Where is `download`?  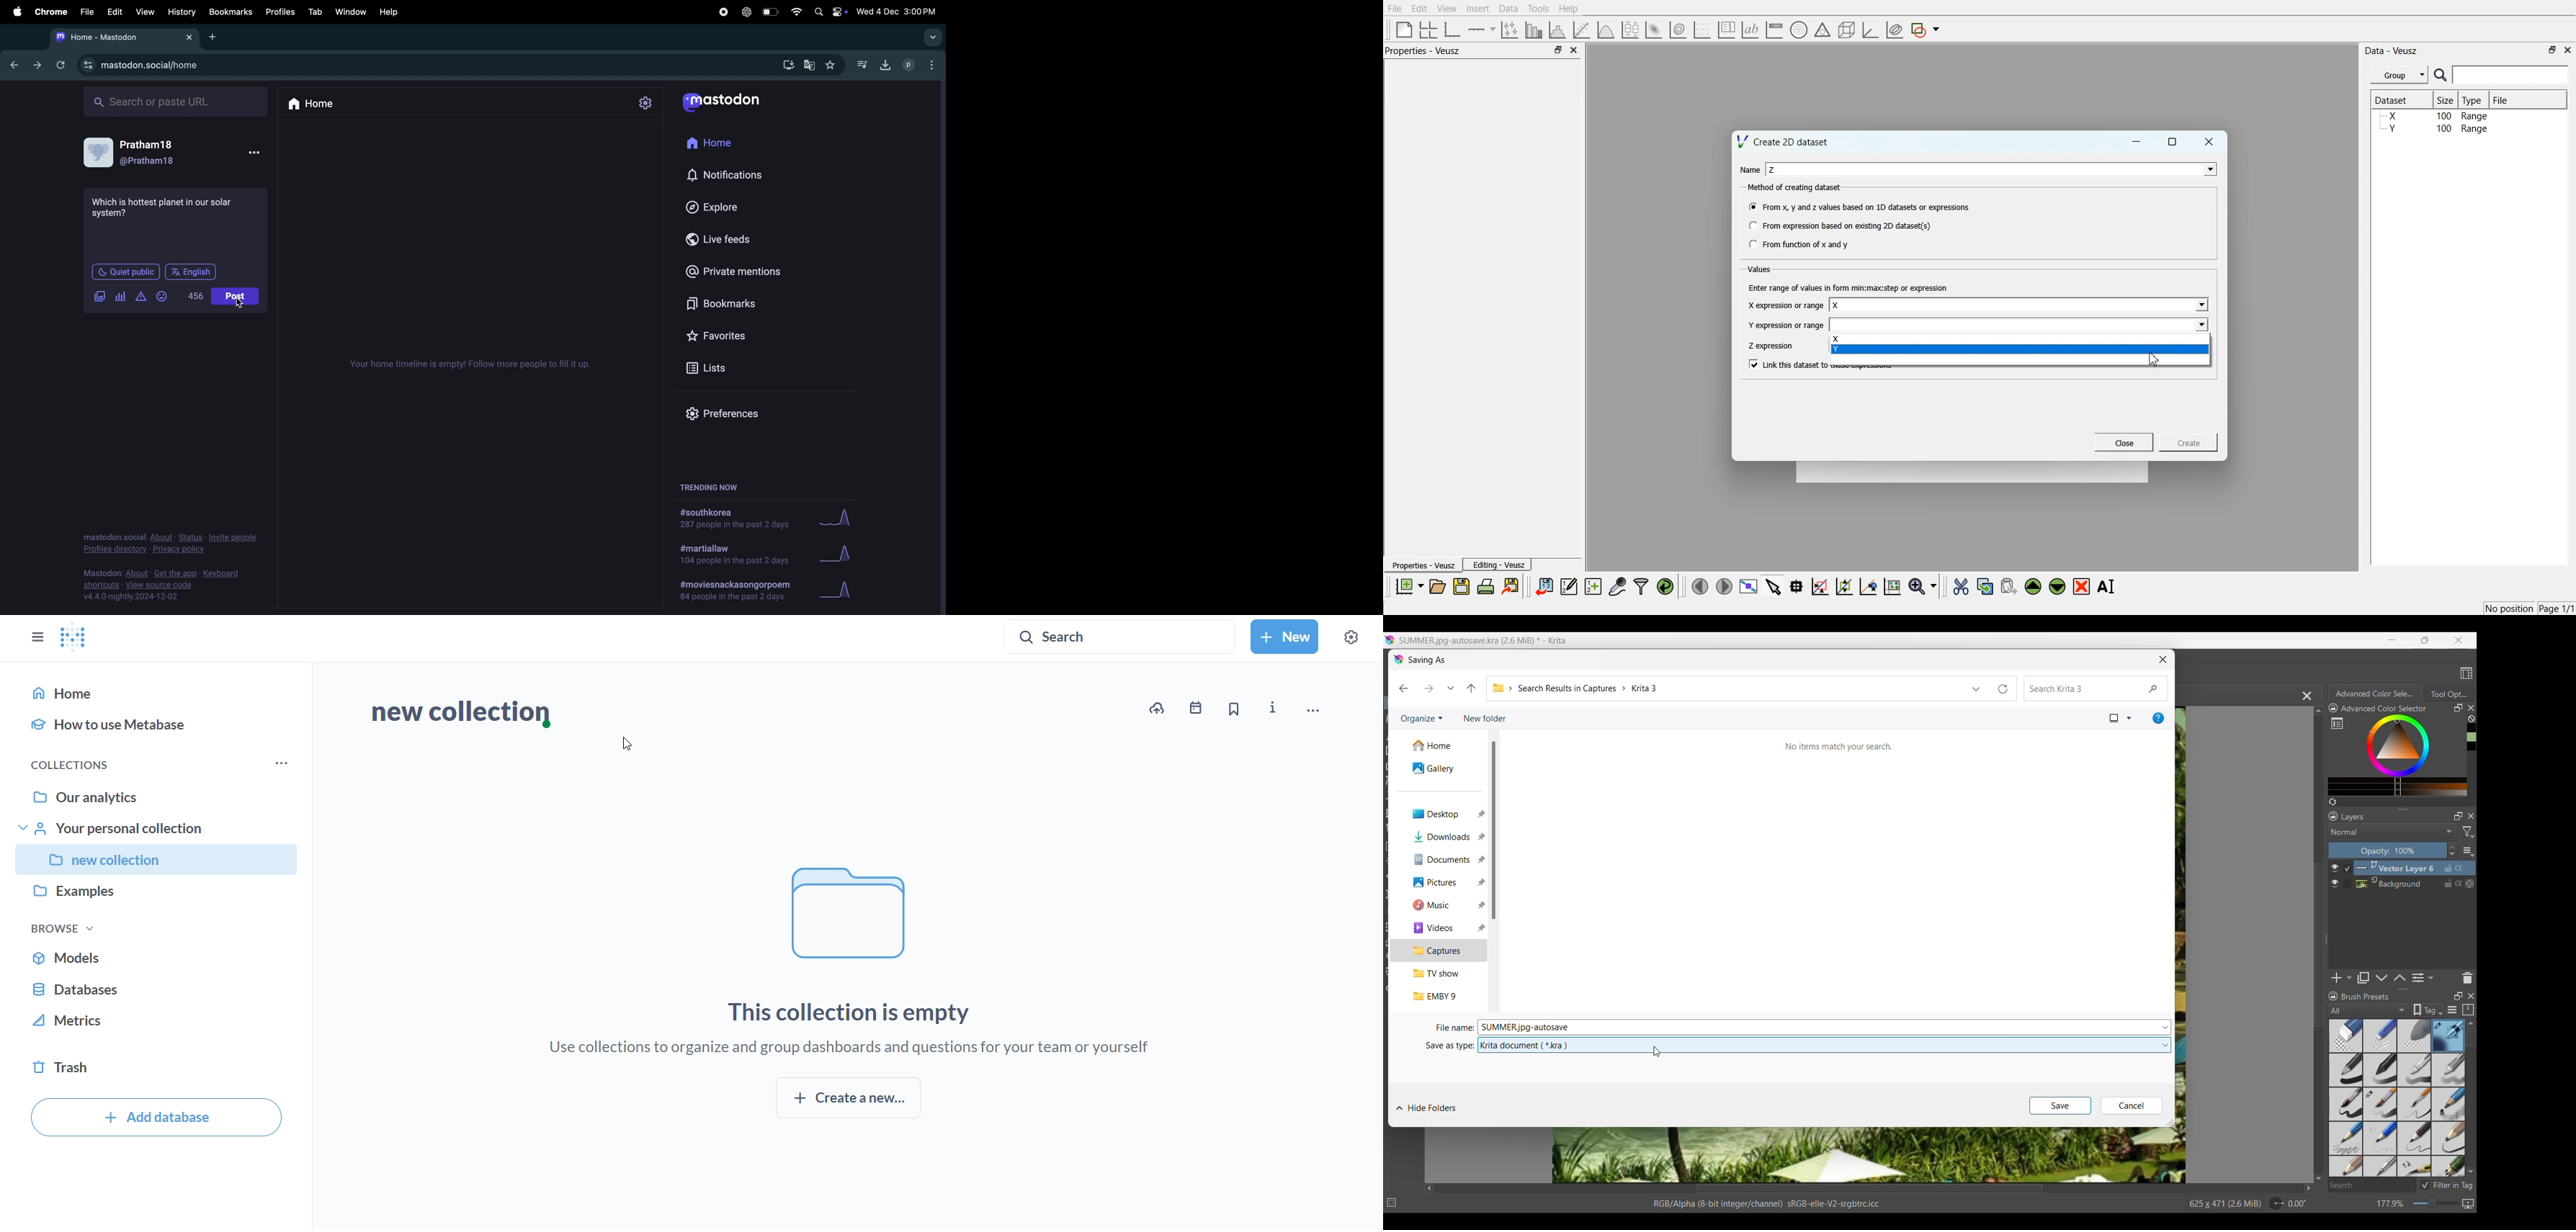 download is located at coordinates (787, 65).